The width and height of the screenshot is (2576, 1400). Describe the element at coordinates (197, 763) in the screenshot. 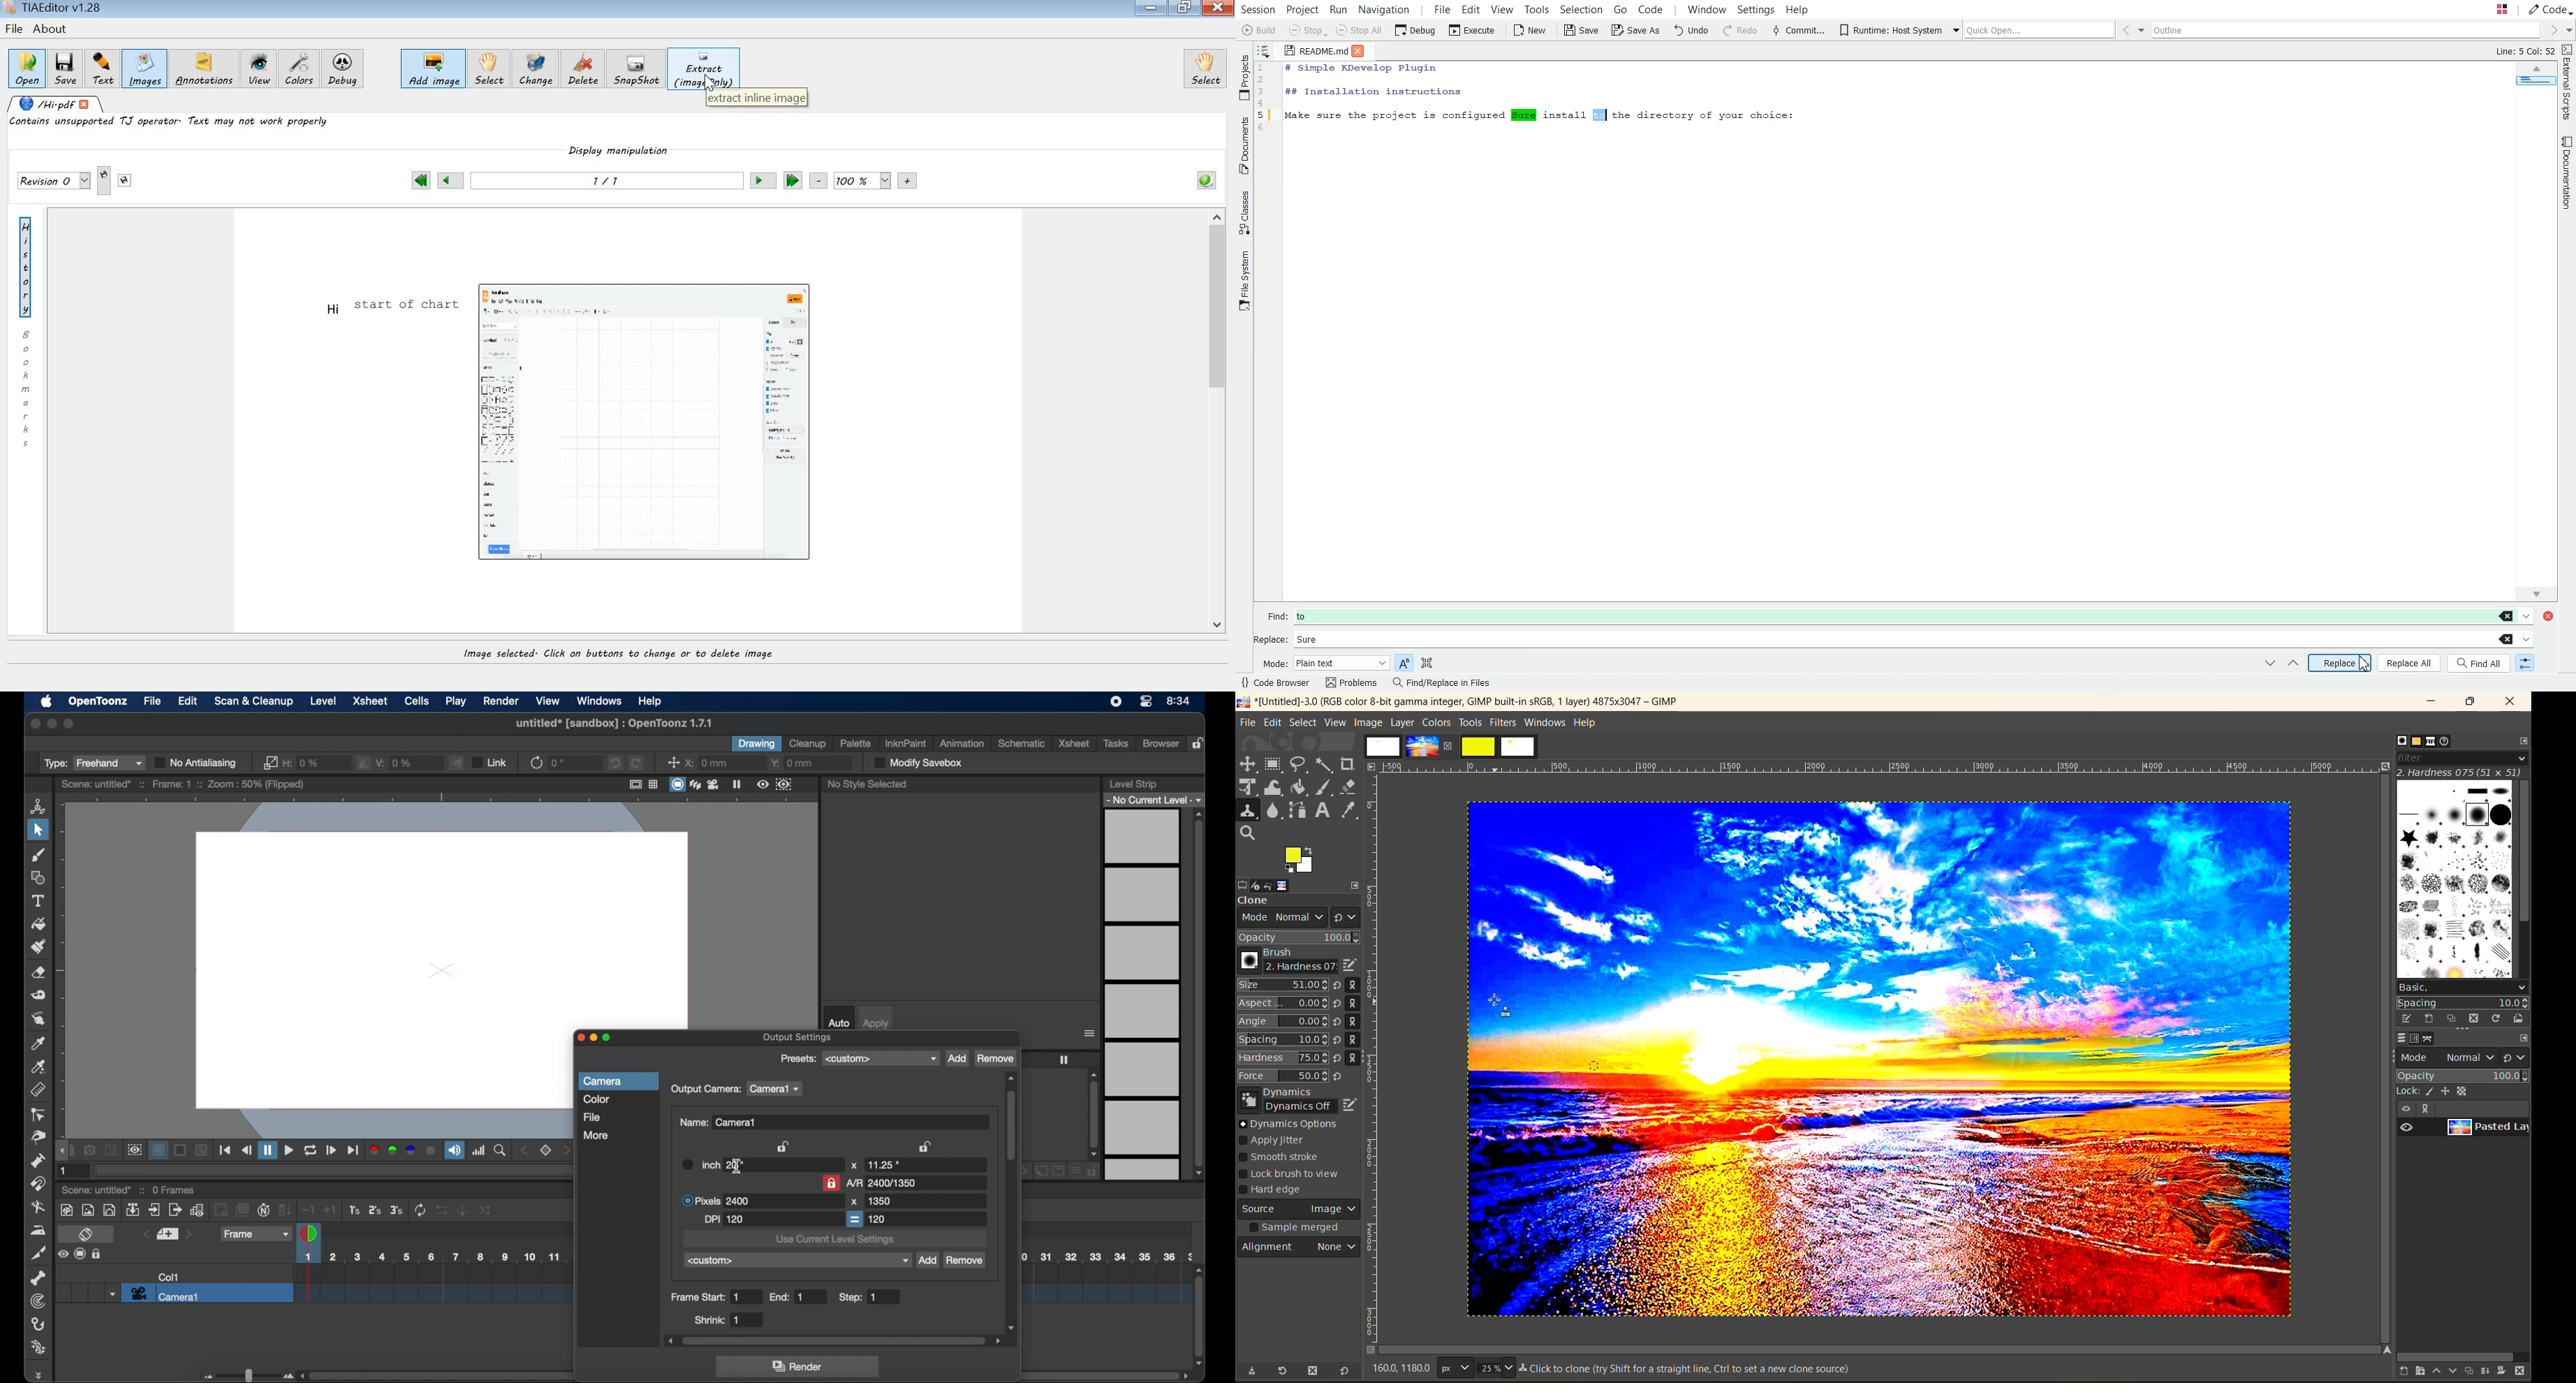

I see `no antialiasing` at that location.